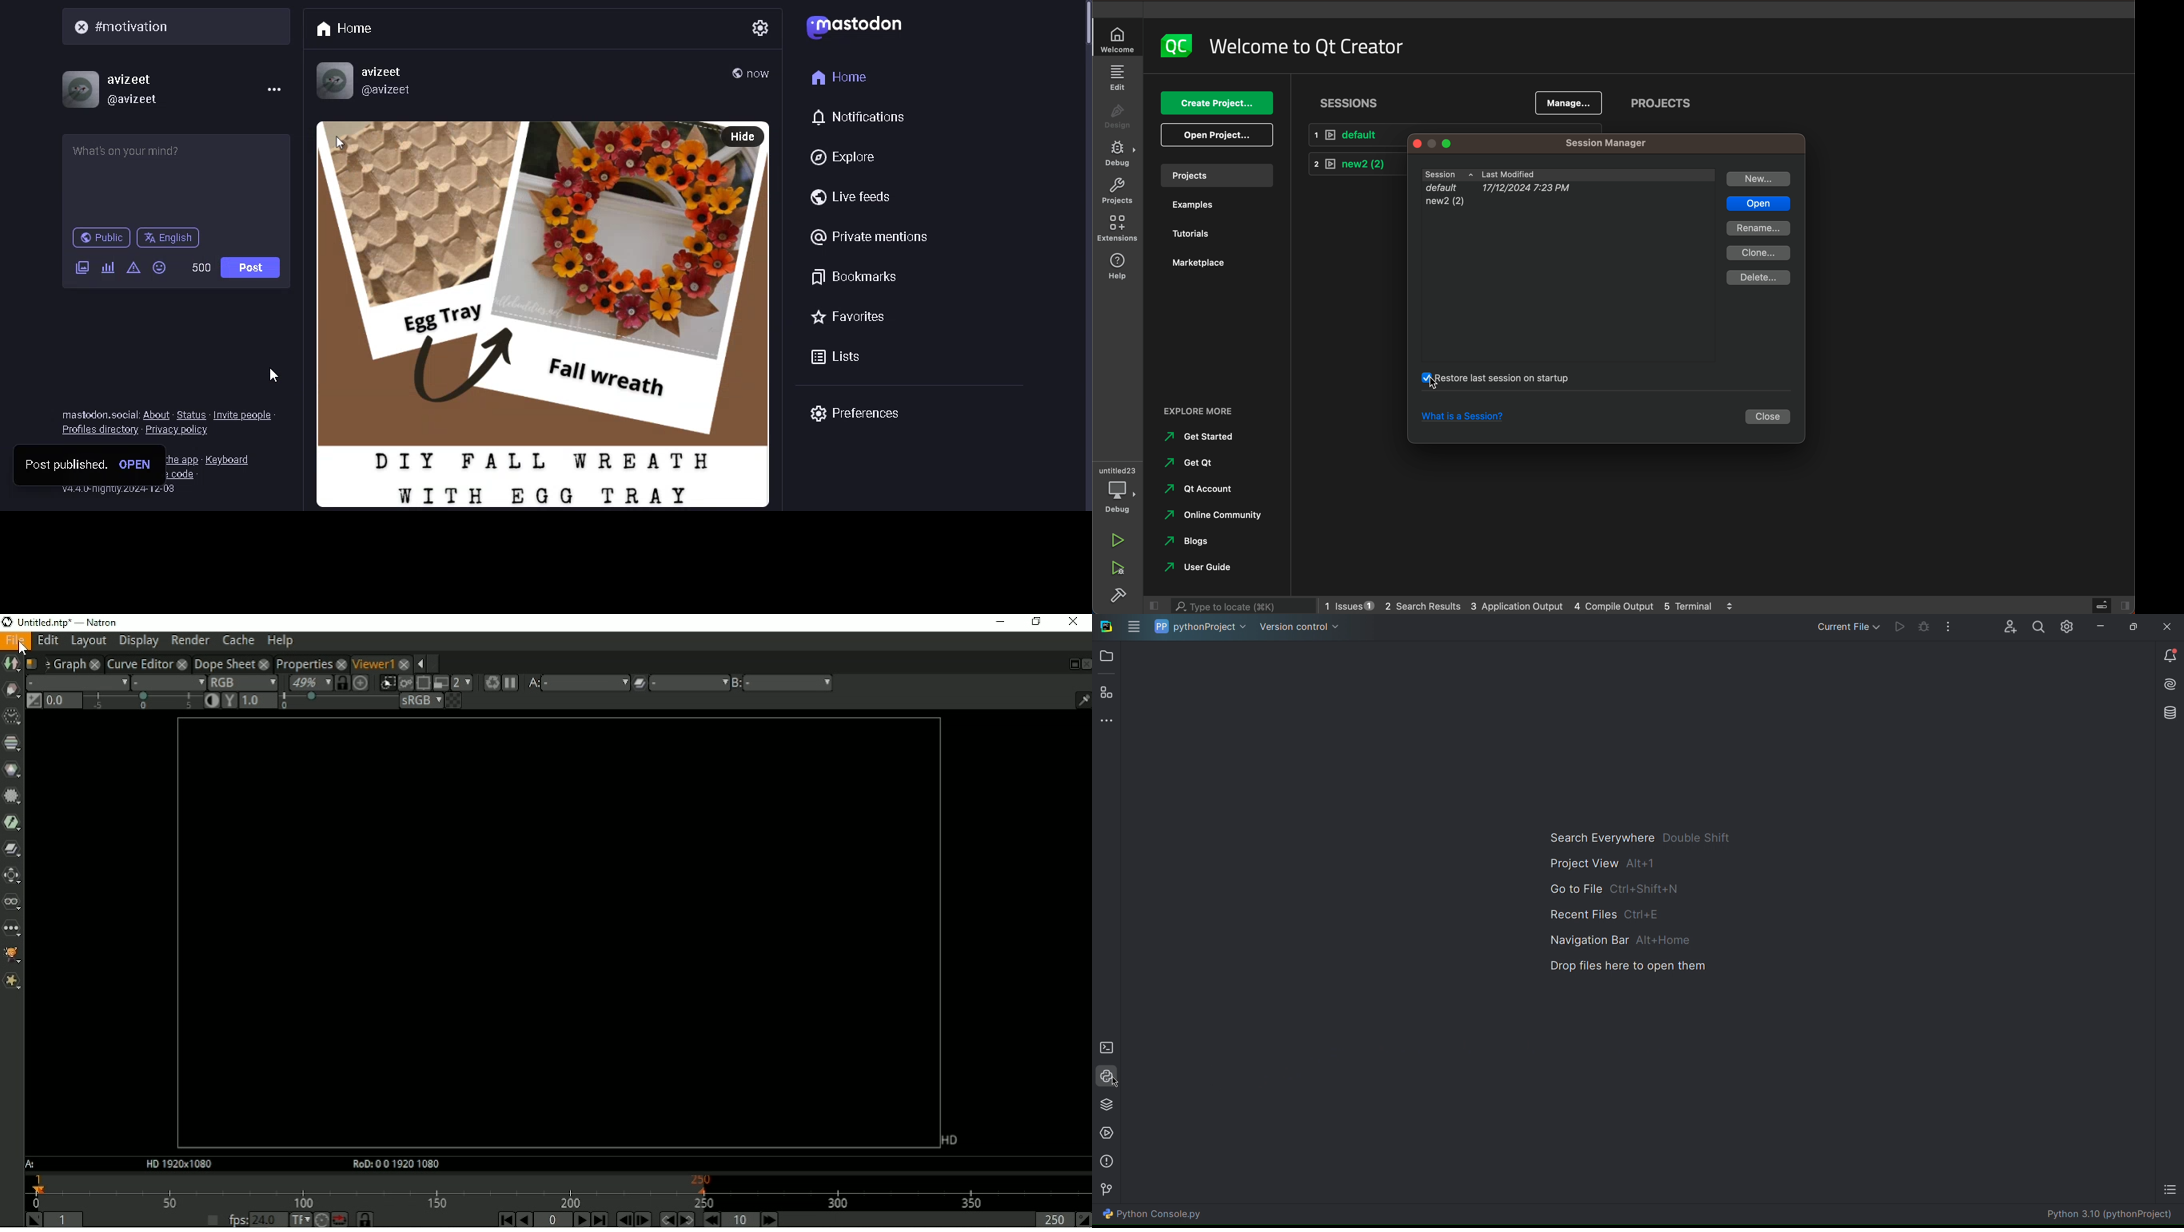 This screenshot has height=1232, width=2184. Describe the element at coordinates (253, 270) in the screenshot. I see `post` at that location.